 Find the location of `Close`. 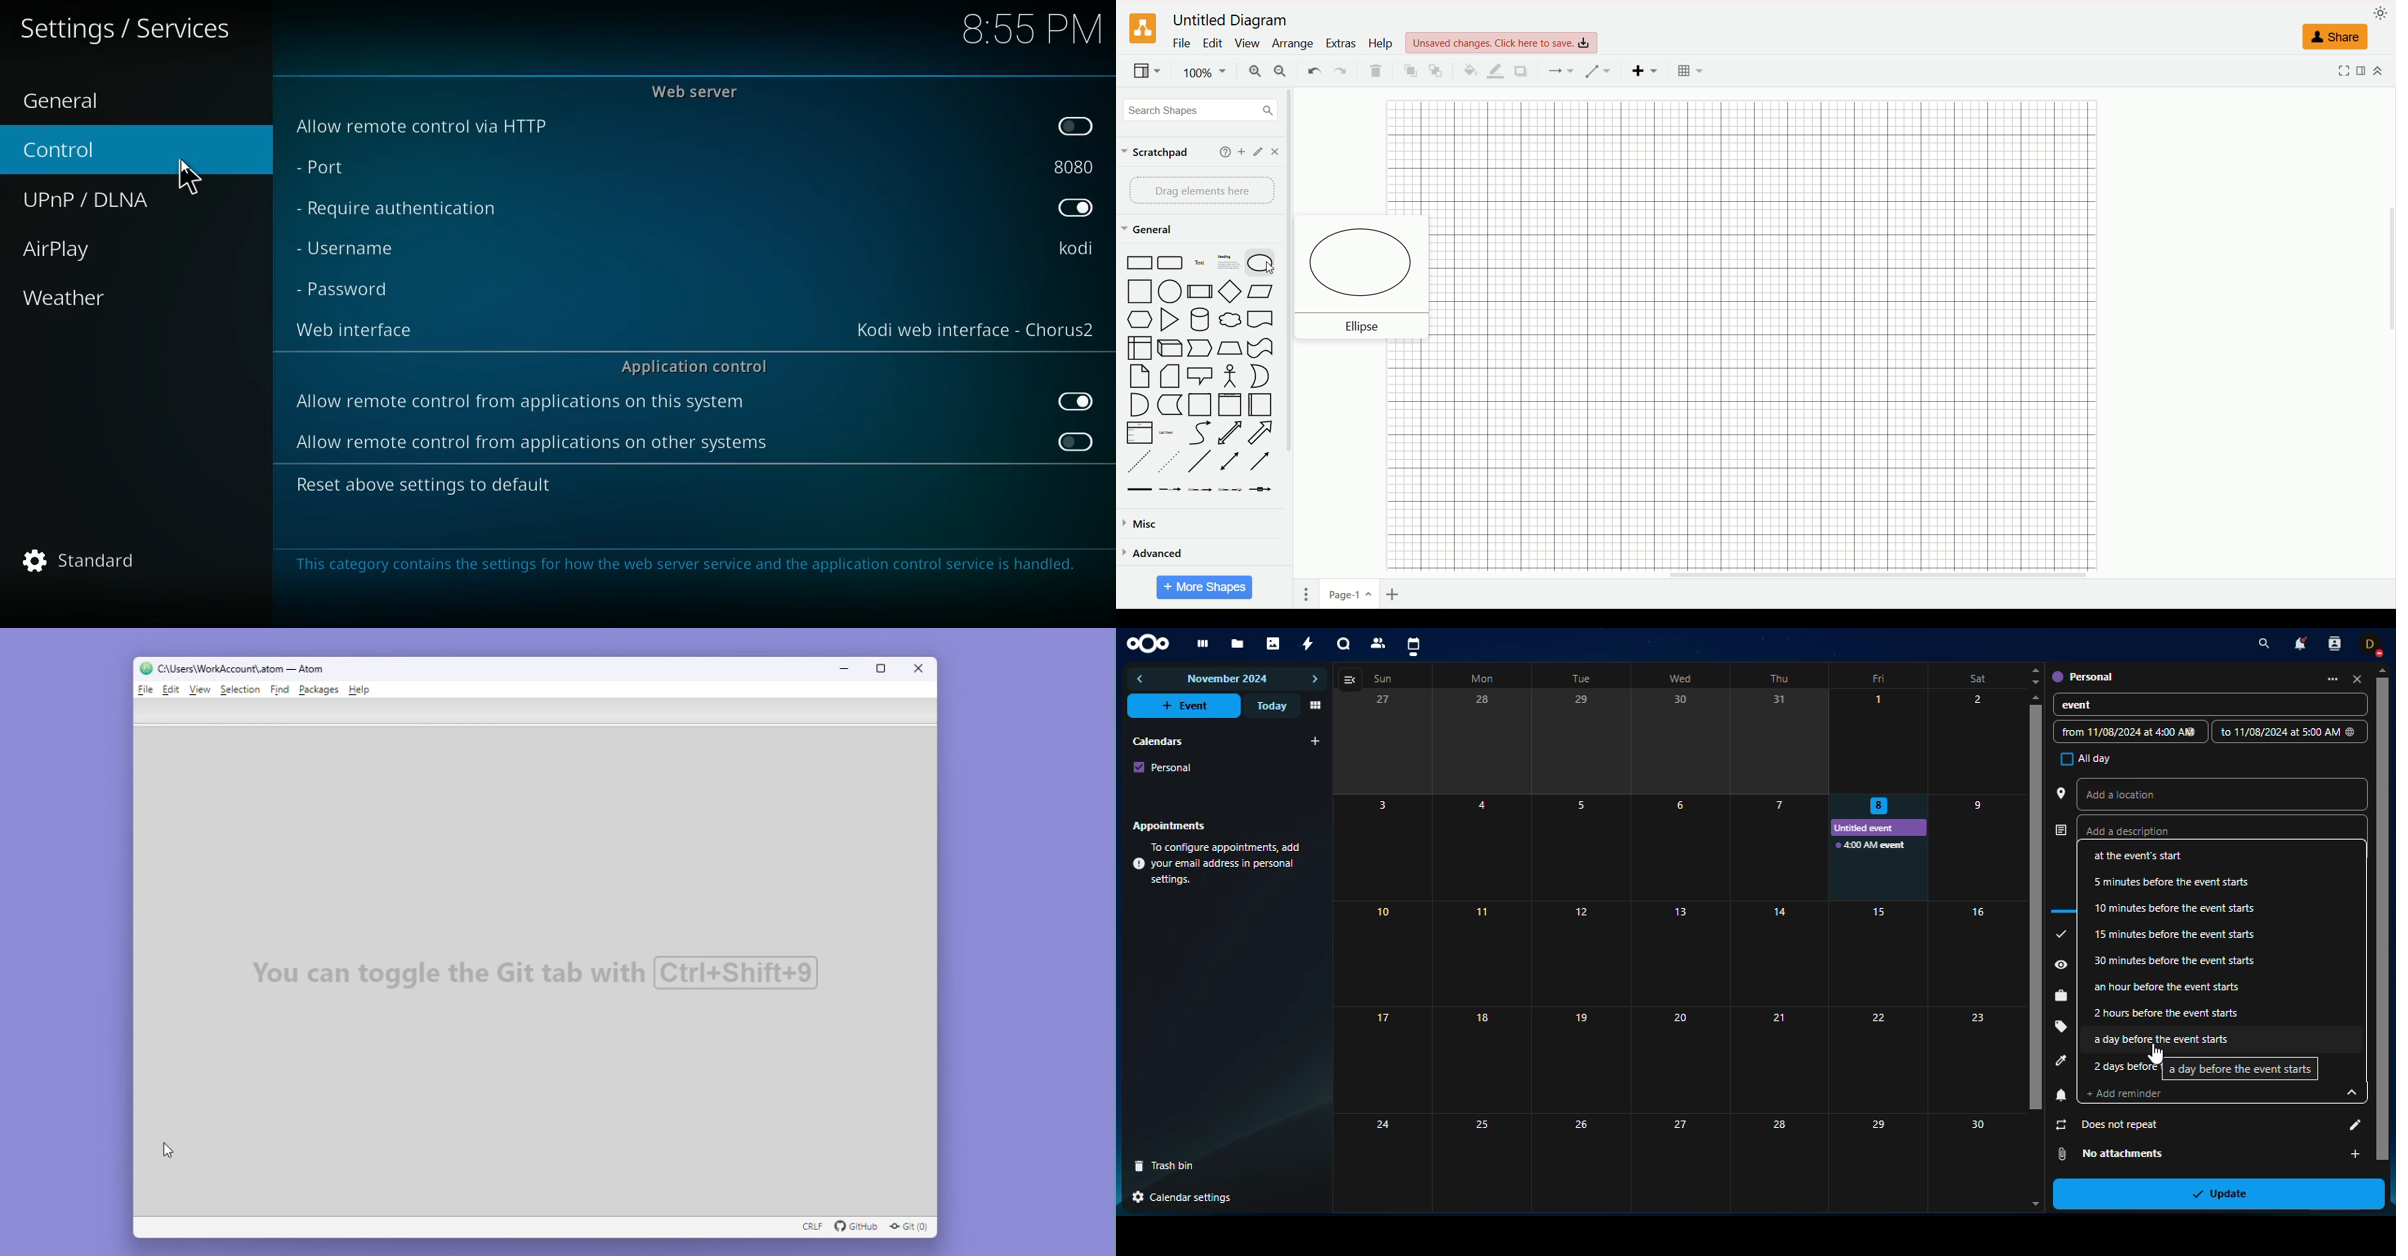

Close is located at coordinates (917, 670).